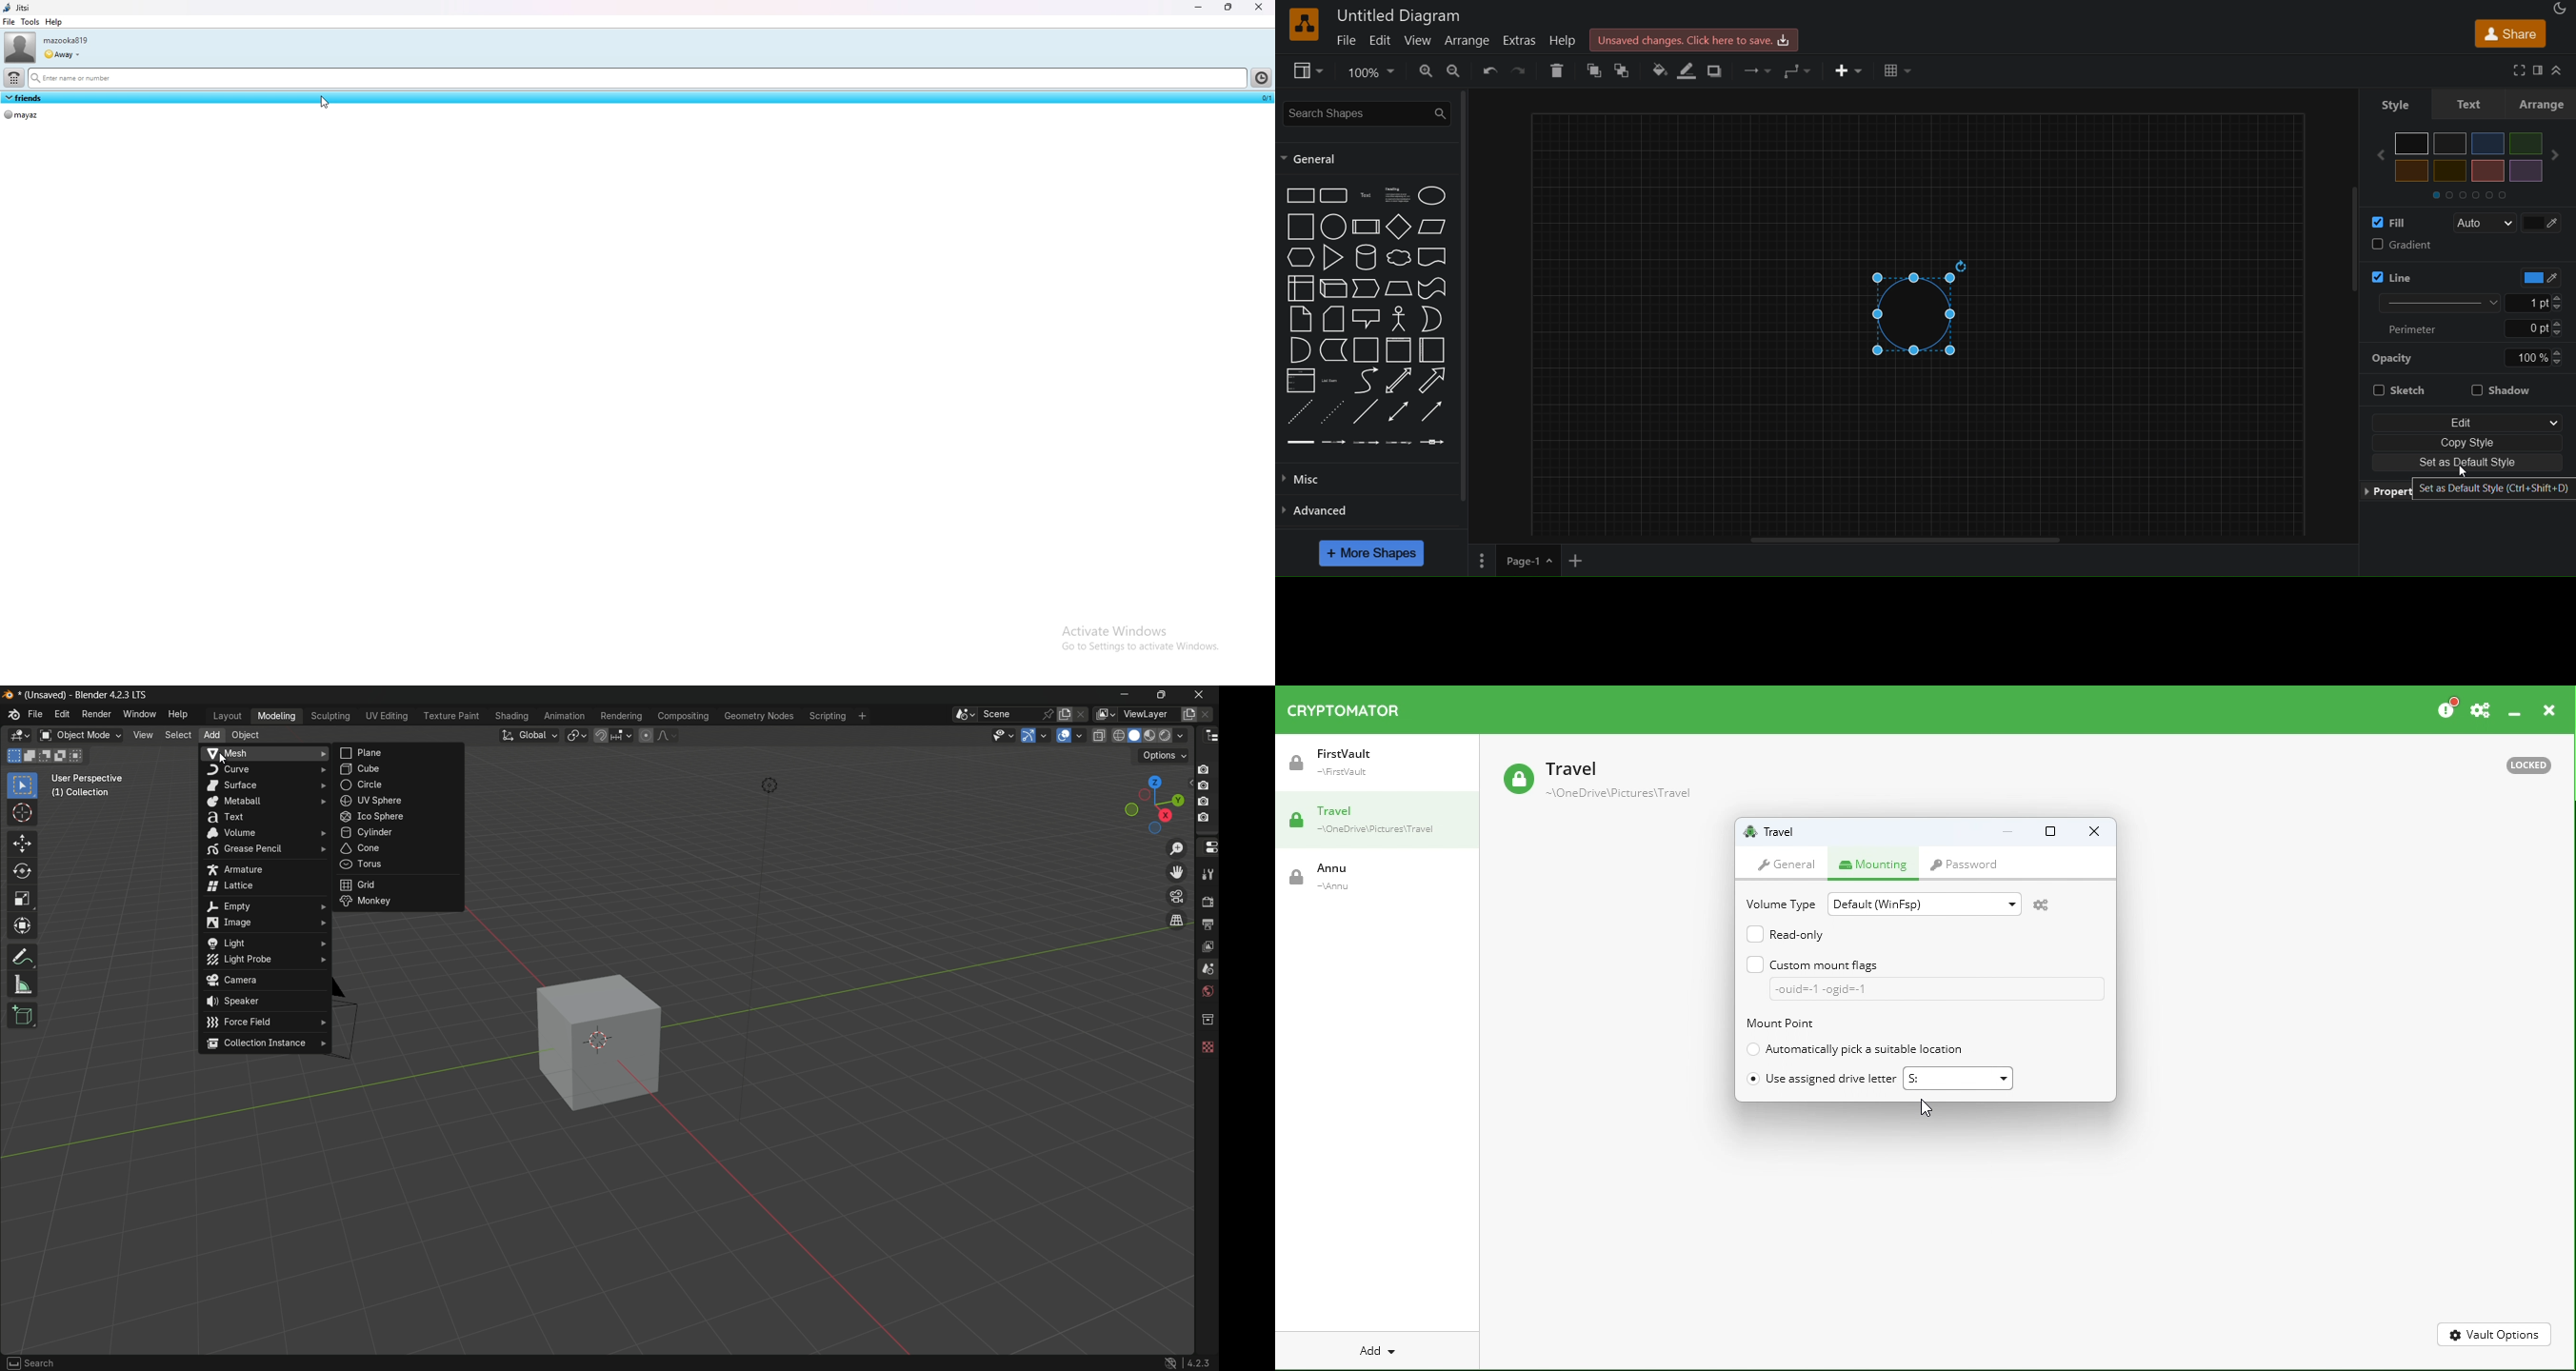 This screenshot has height=1372, width=2576. Describe the element at coordinates (667, 735) in the screenshot. I see `proportional editing falloff` at that location.